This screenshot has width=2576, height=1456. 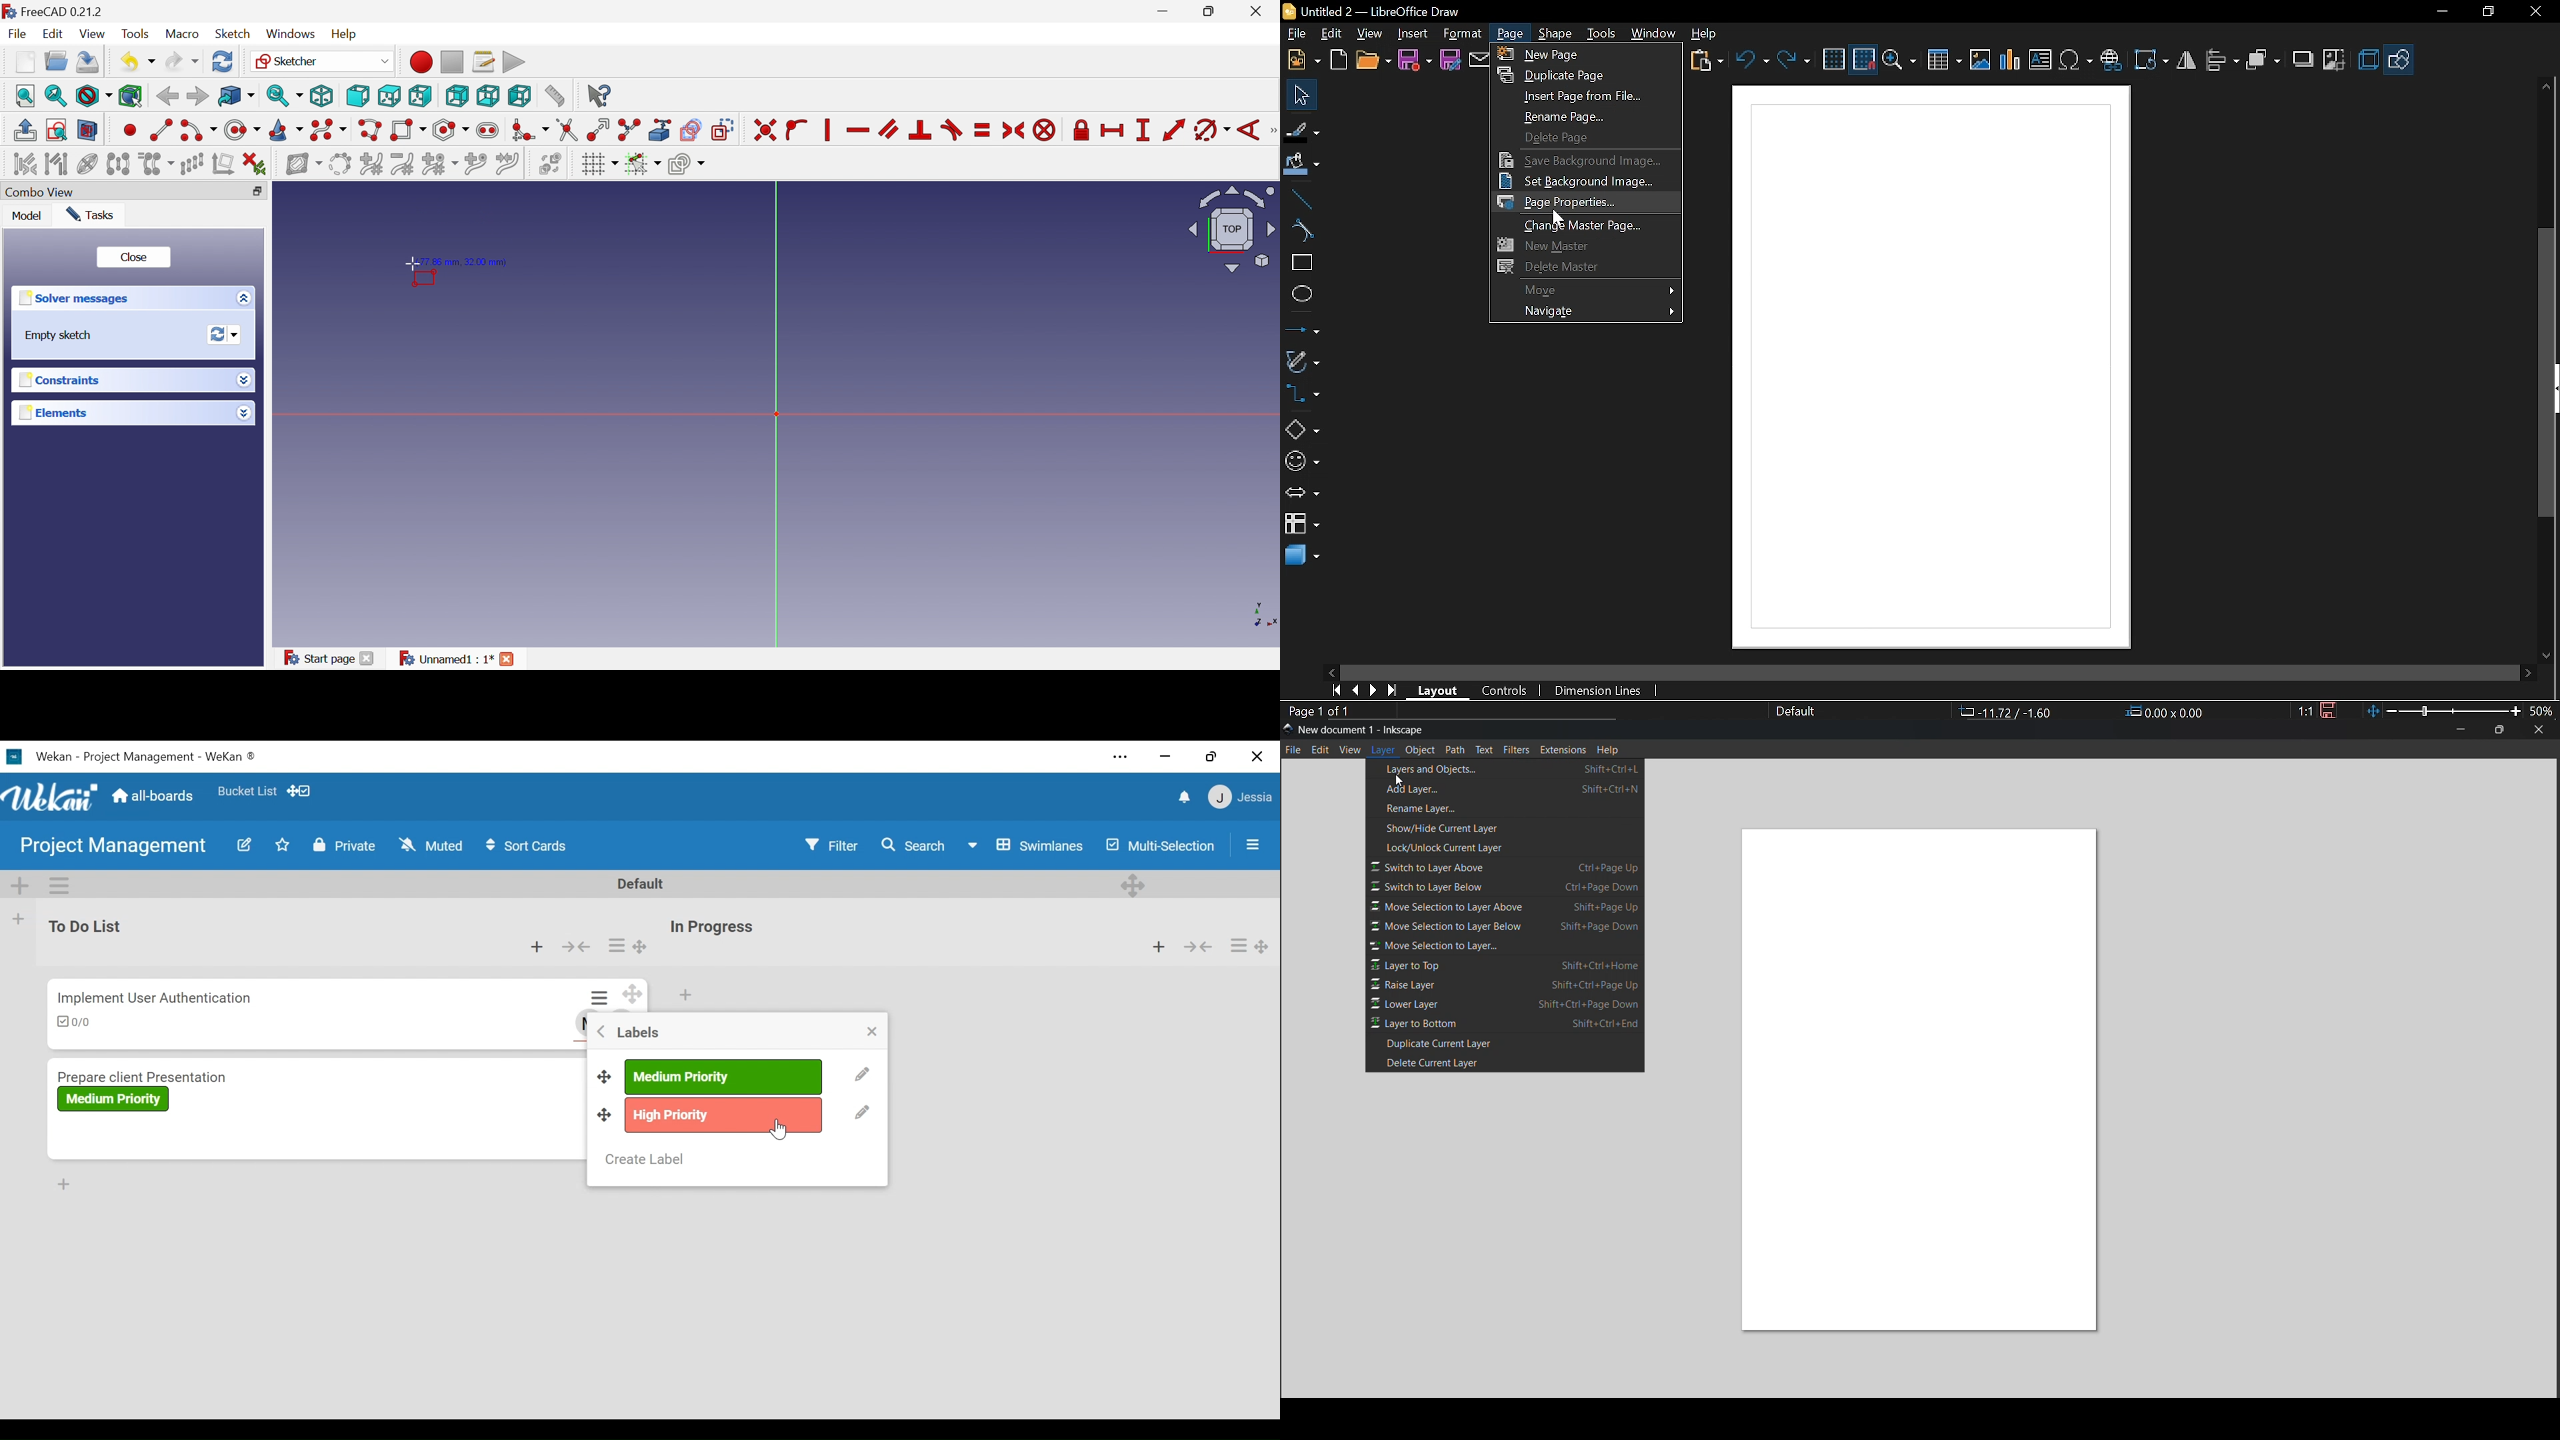 What do you see at coordinates (1212, 13) in the screenshot?
I see `Restore Down` at bounding box center [1212, 13].